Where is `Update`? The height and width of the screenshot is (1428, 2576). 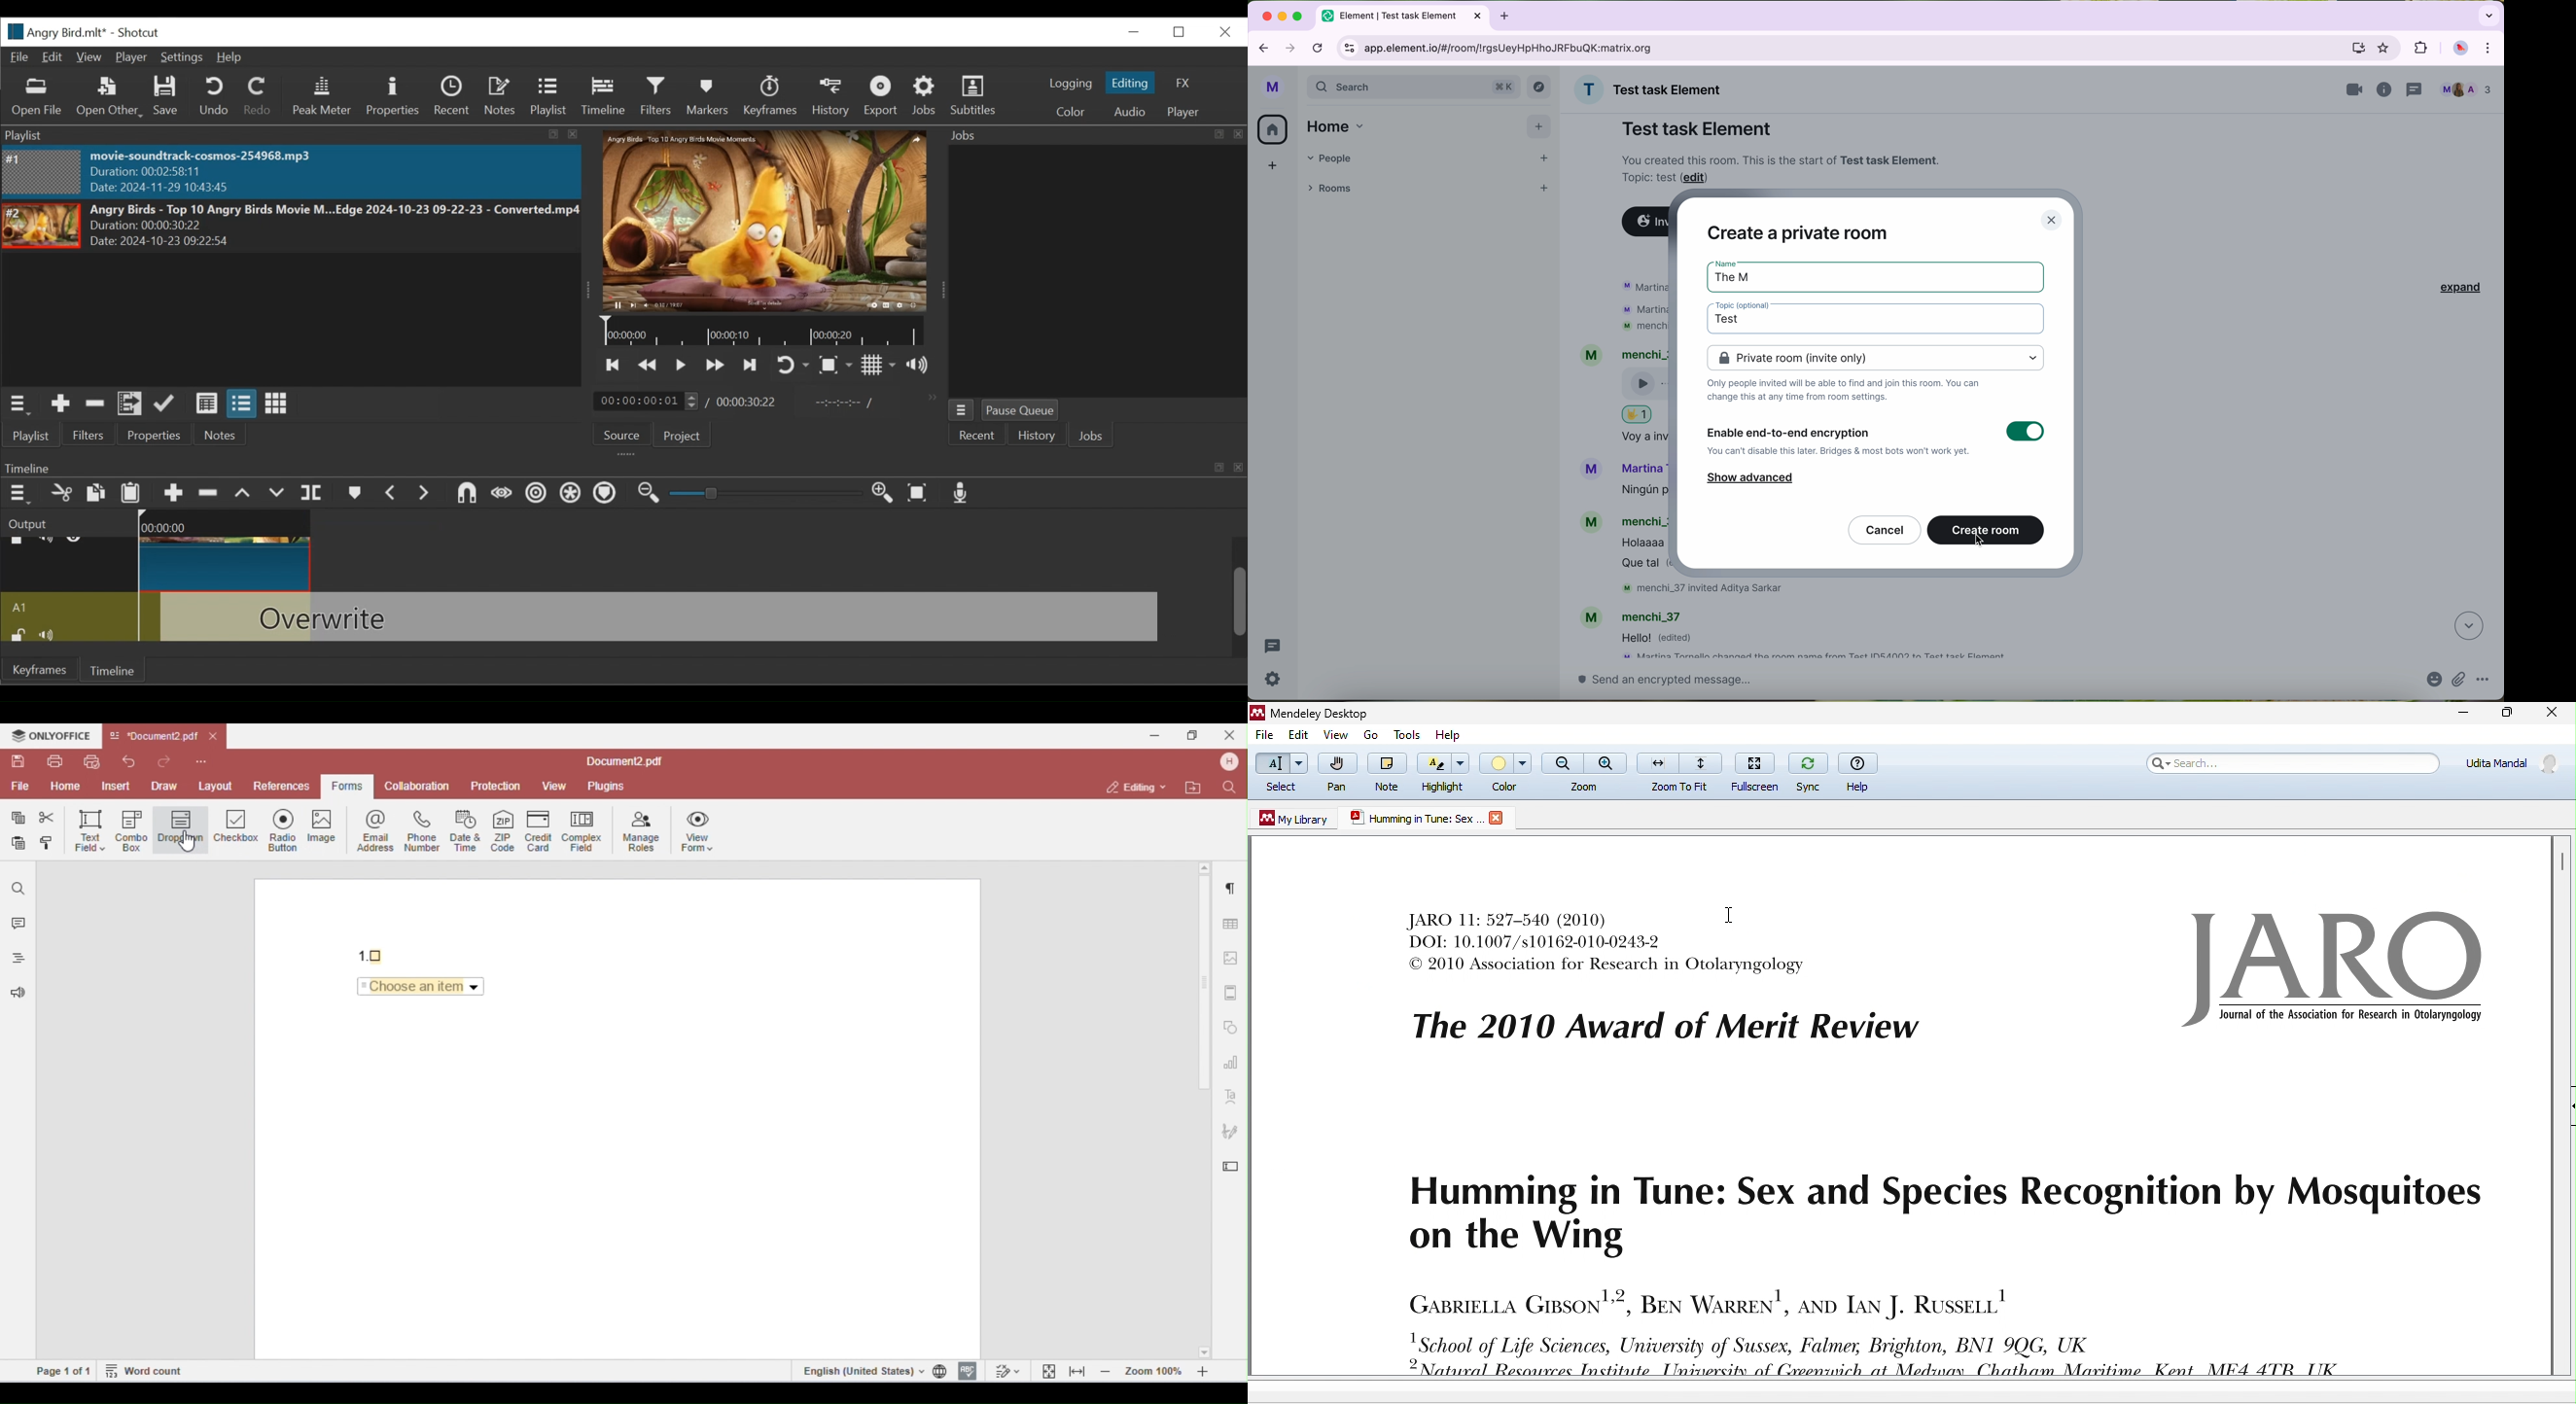 Update is located at coordinates (168, 404).